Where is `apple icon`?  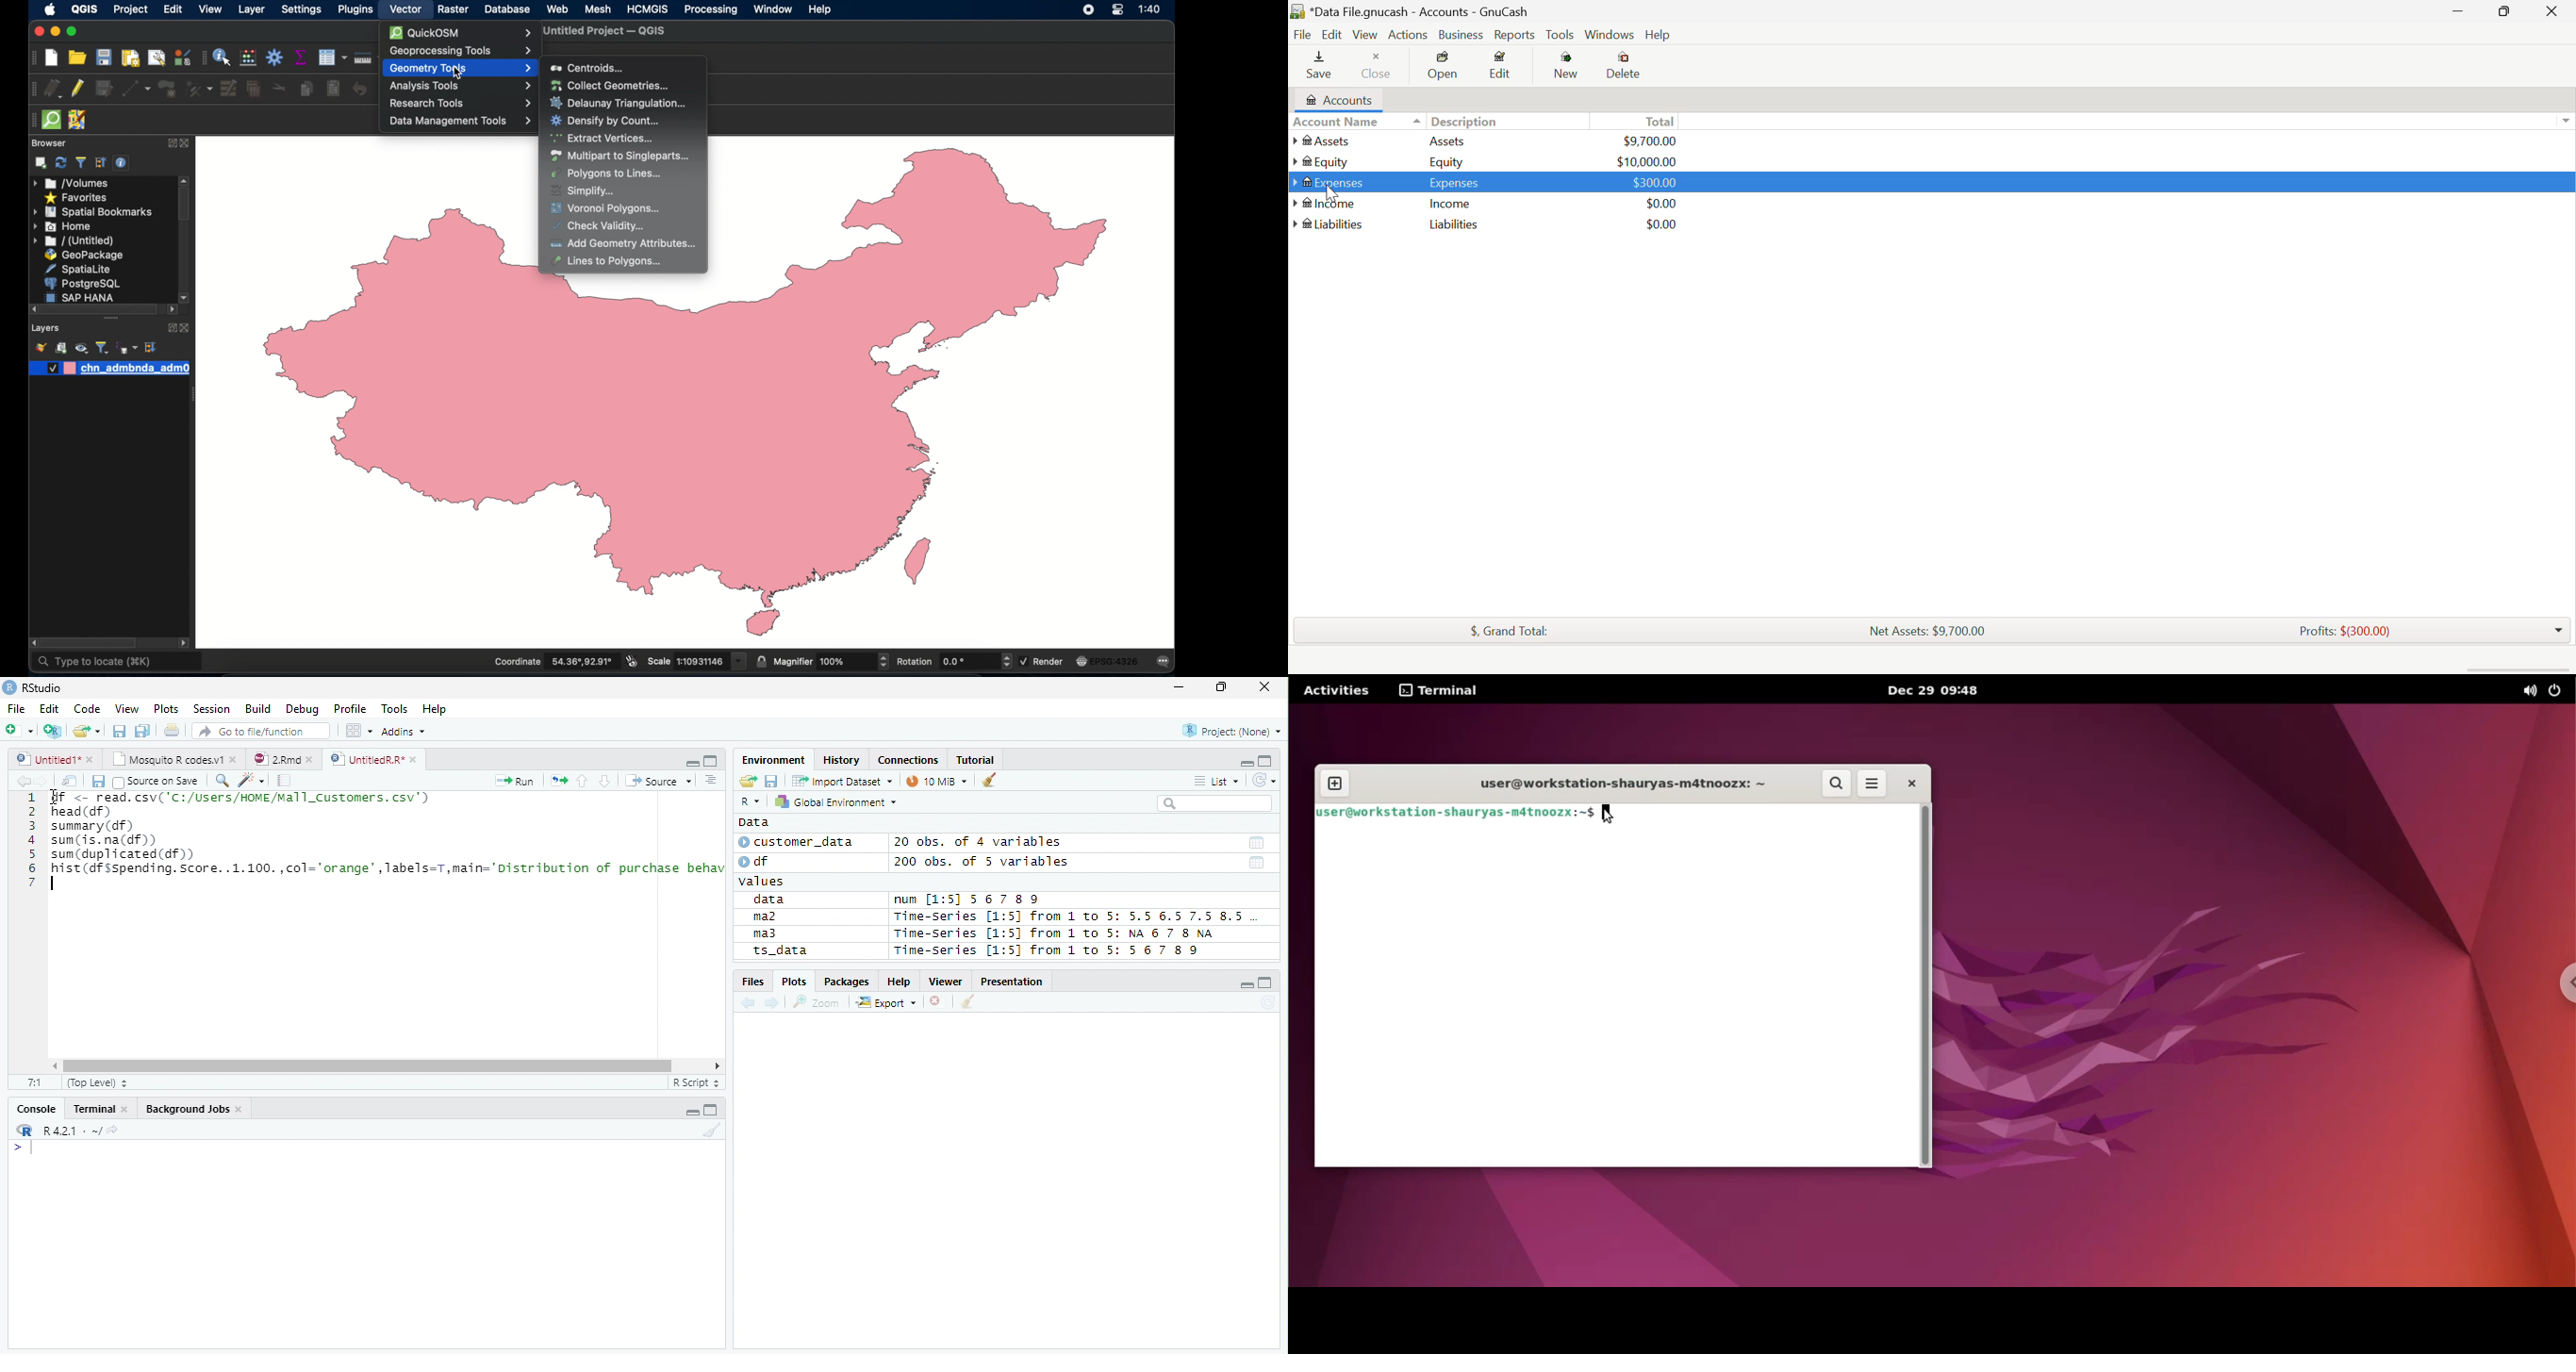 apple icon is located at coordinates (50, 10).